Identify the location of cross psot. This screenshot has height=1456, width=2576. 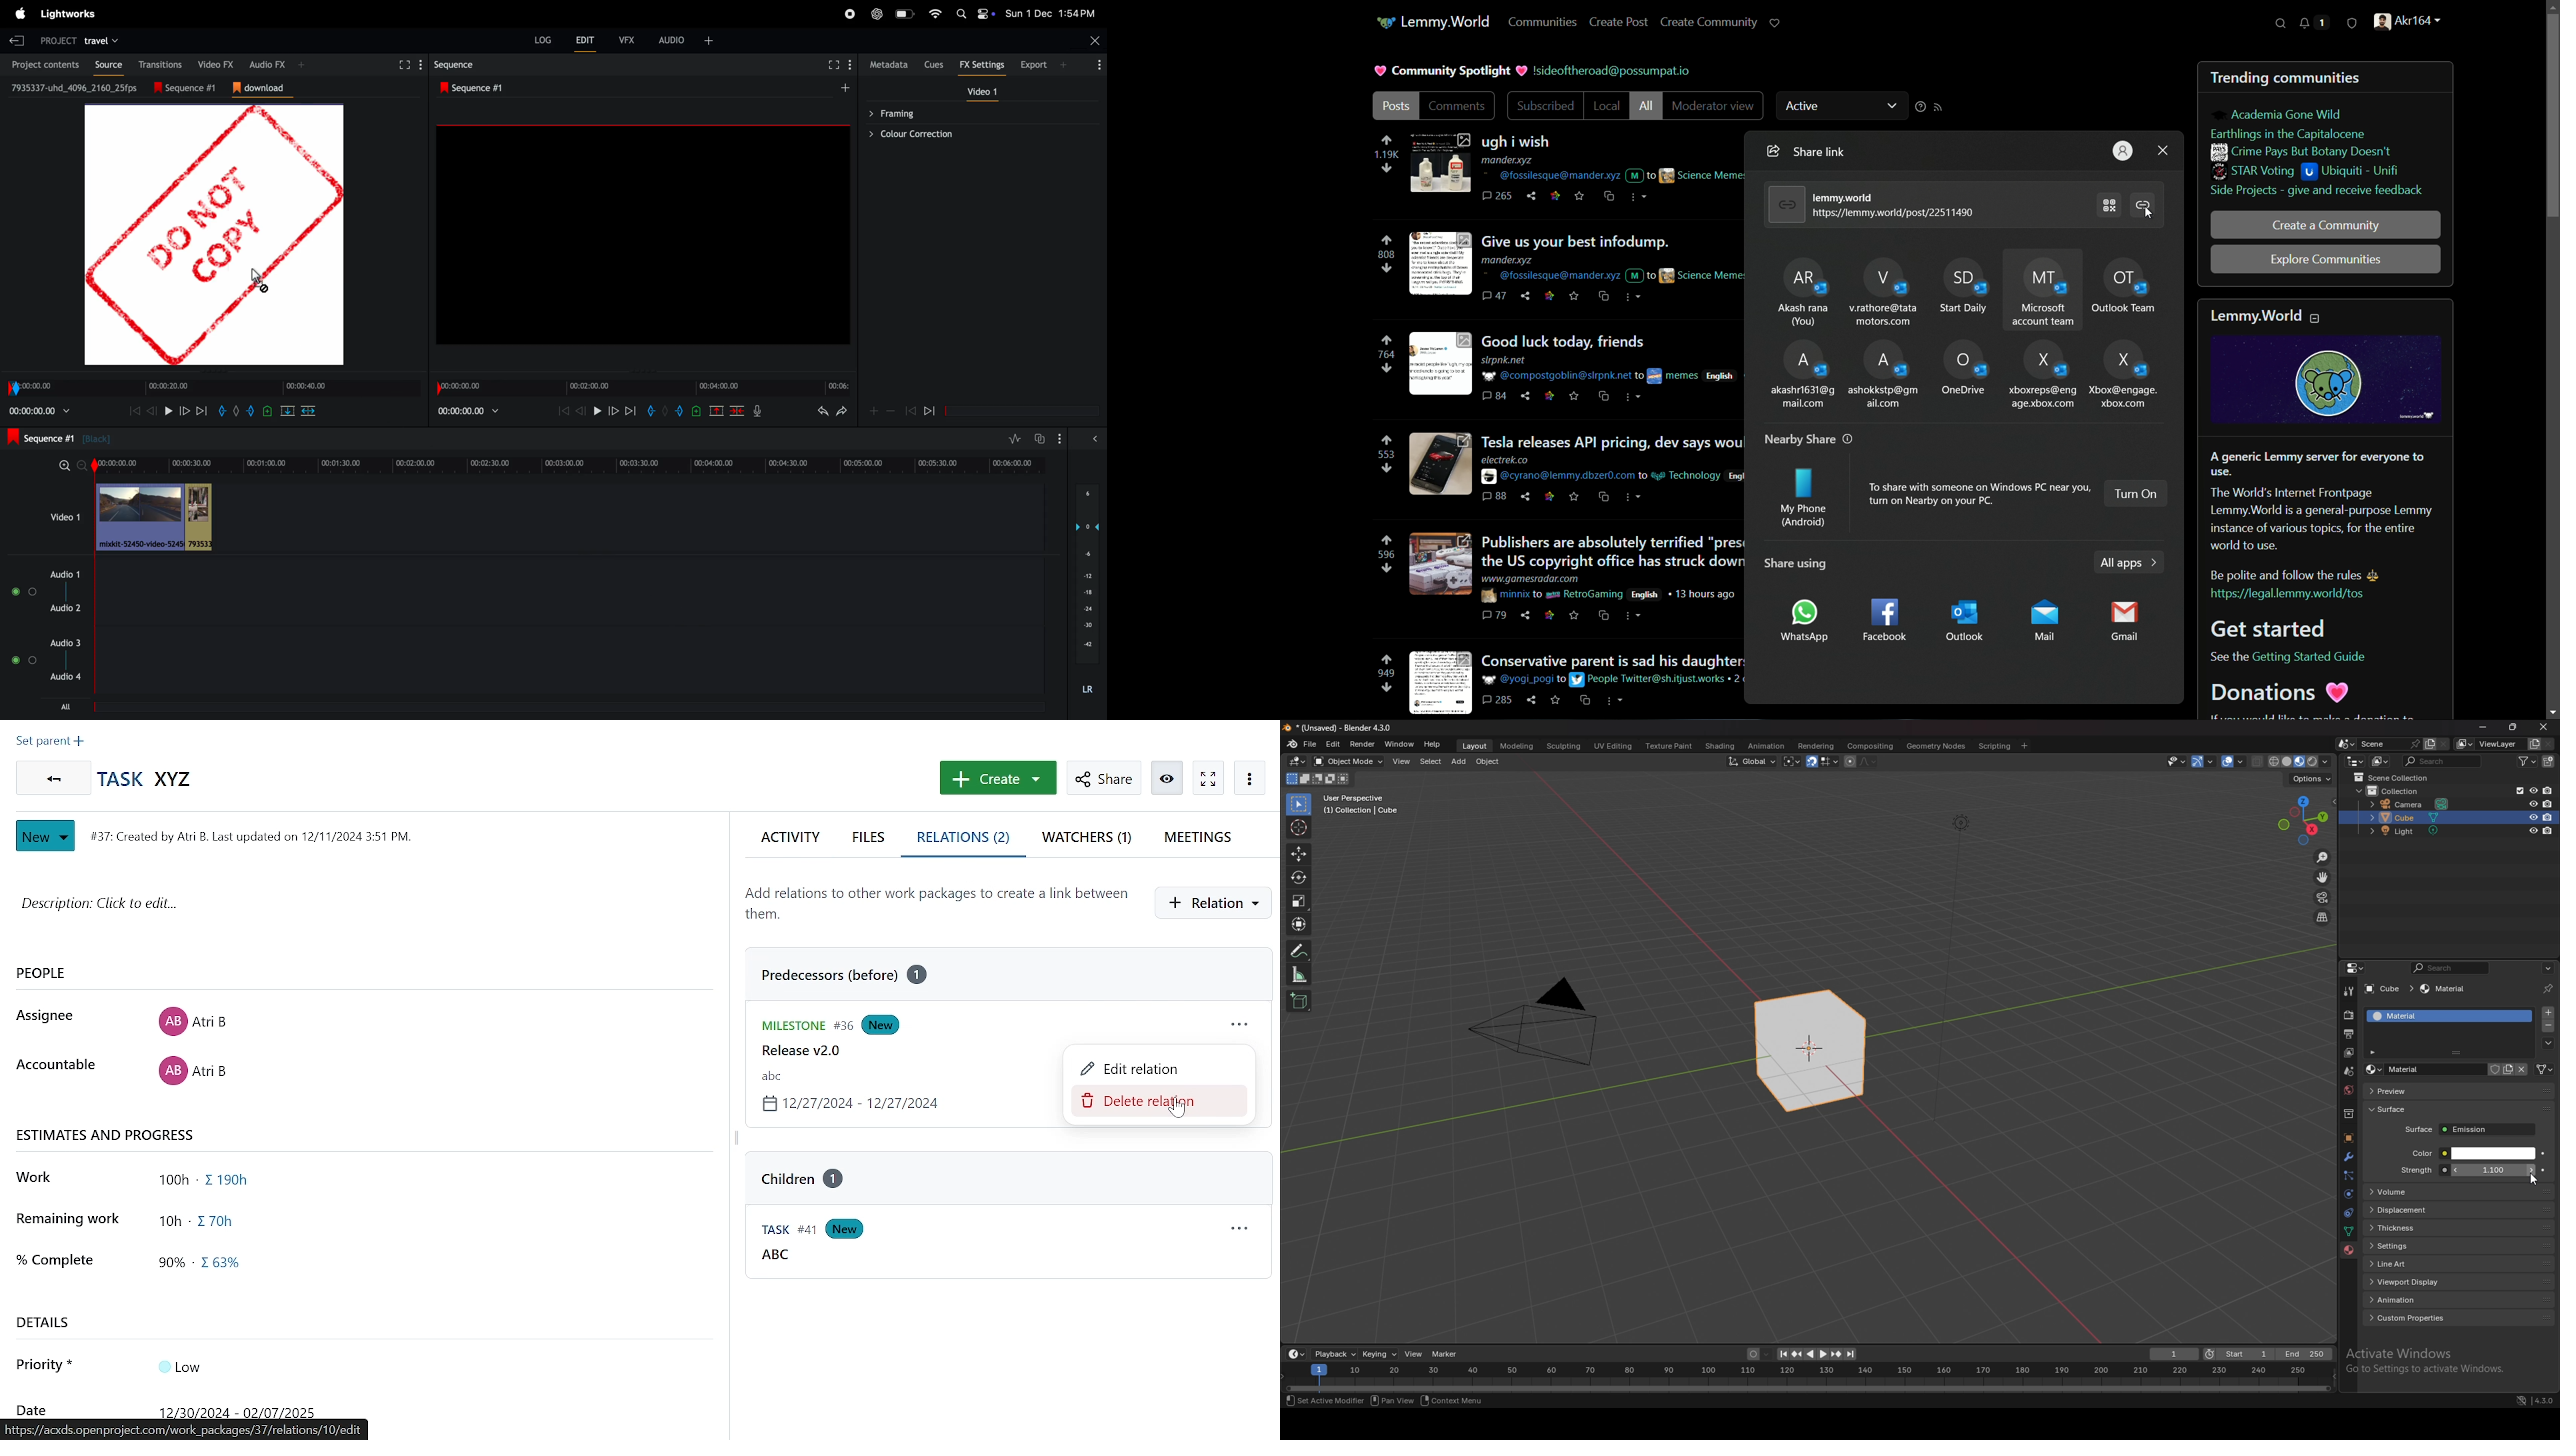
(1606, 616).